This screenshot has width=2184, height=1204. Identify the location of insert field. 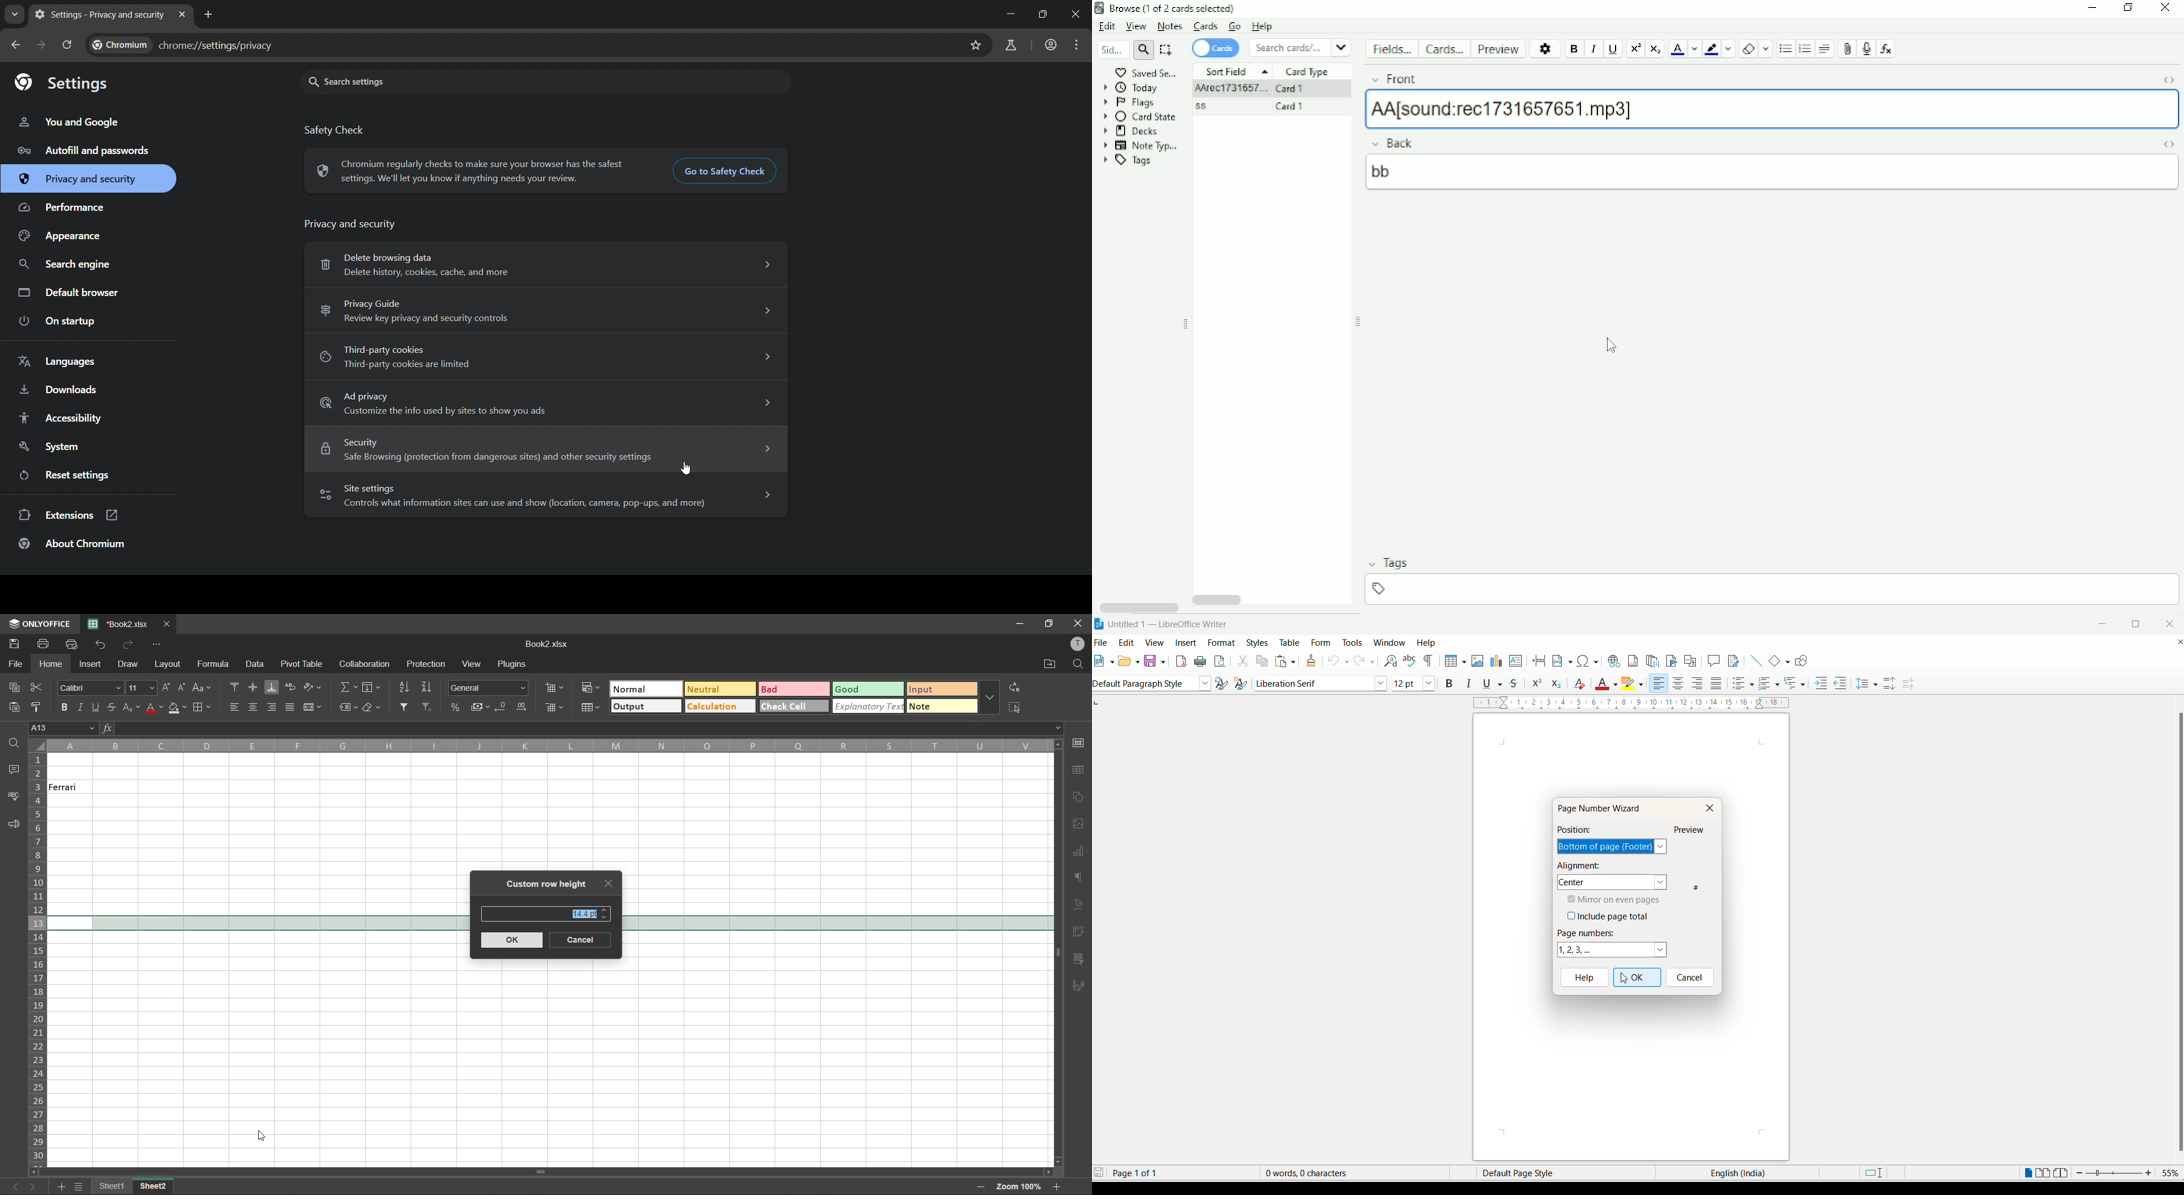
(1561, 661).